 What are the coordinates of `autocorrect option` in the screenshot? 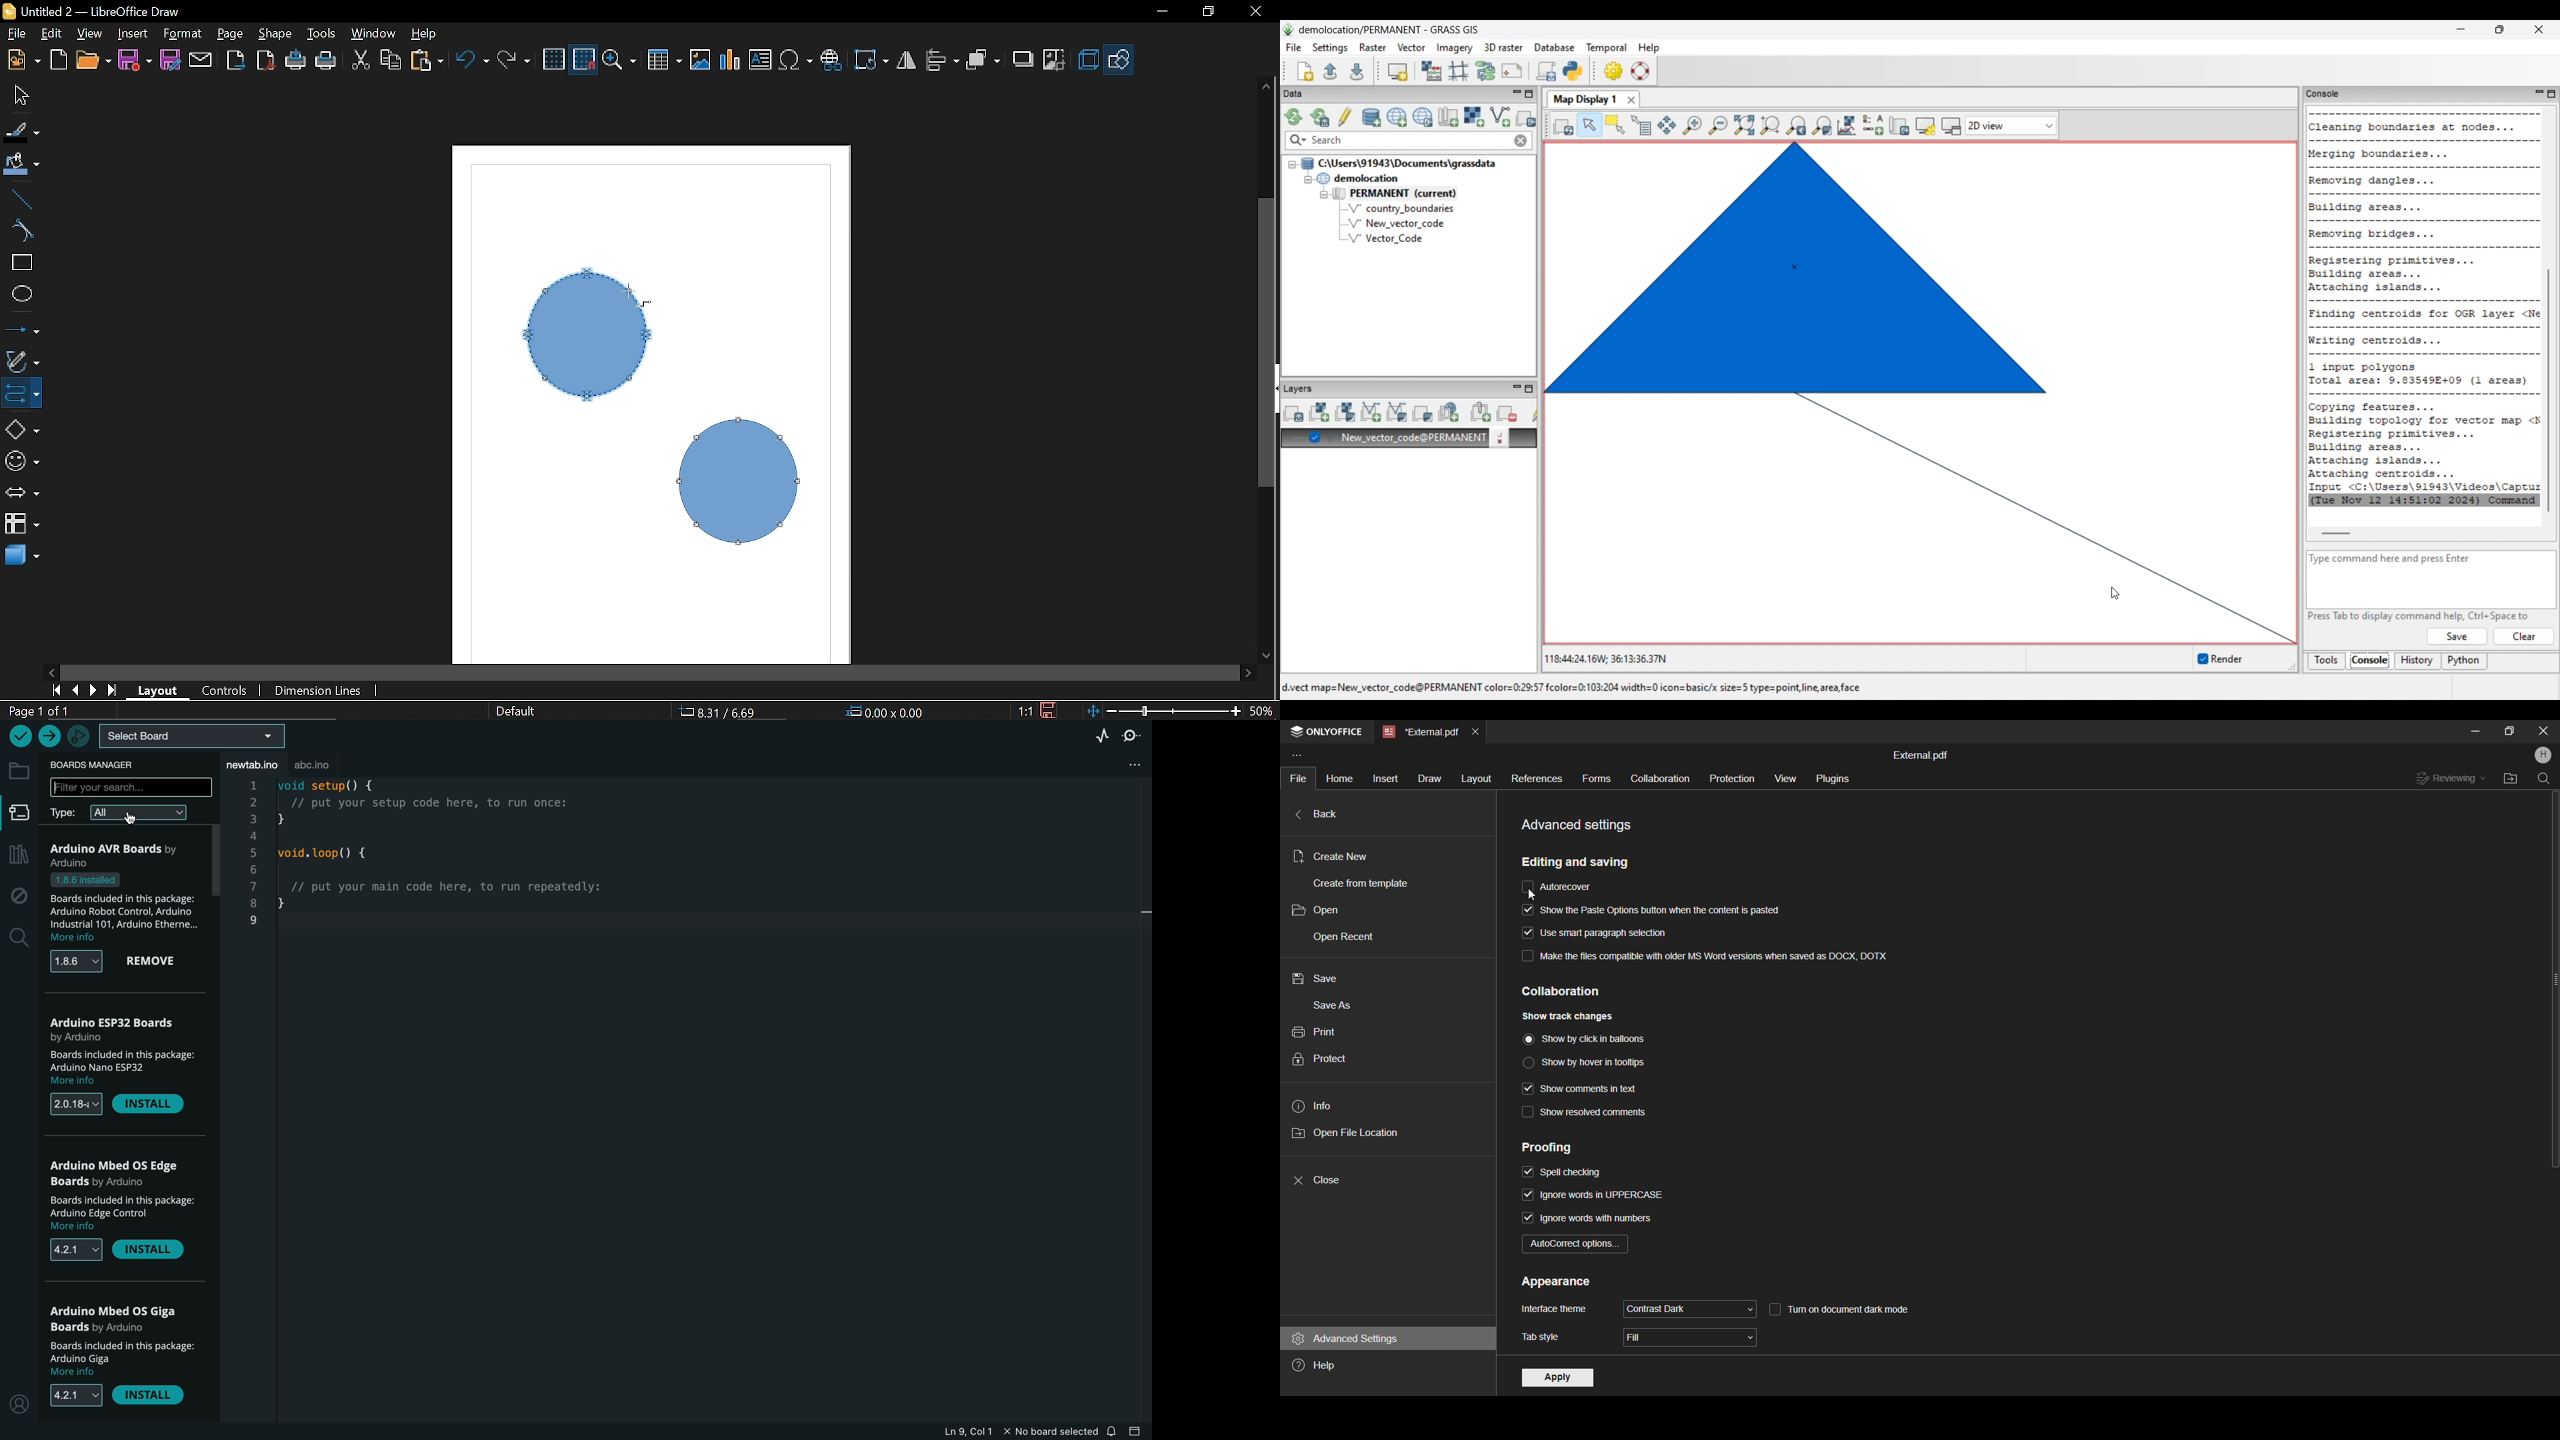 It's located at (1576, 1246).